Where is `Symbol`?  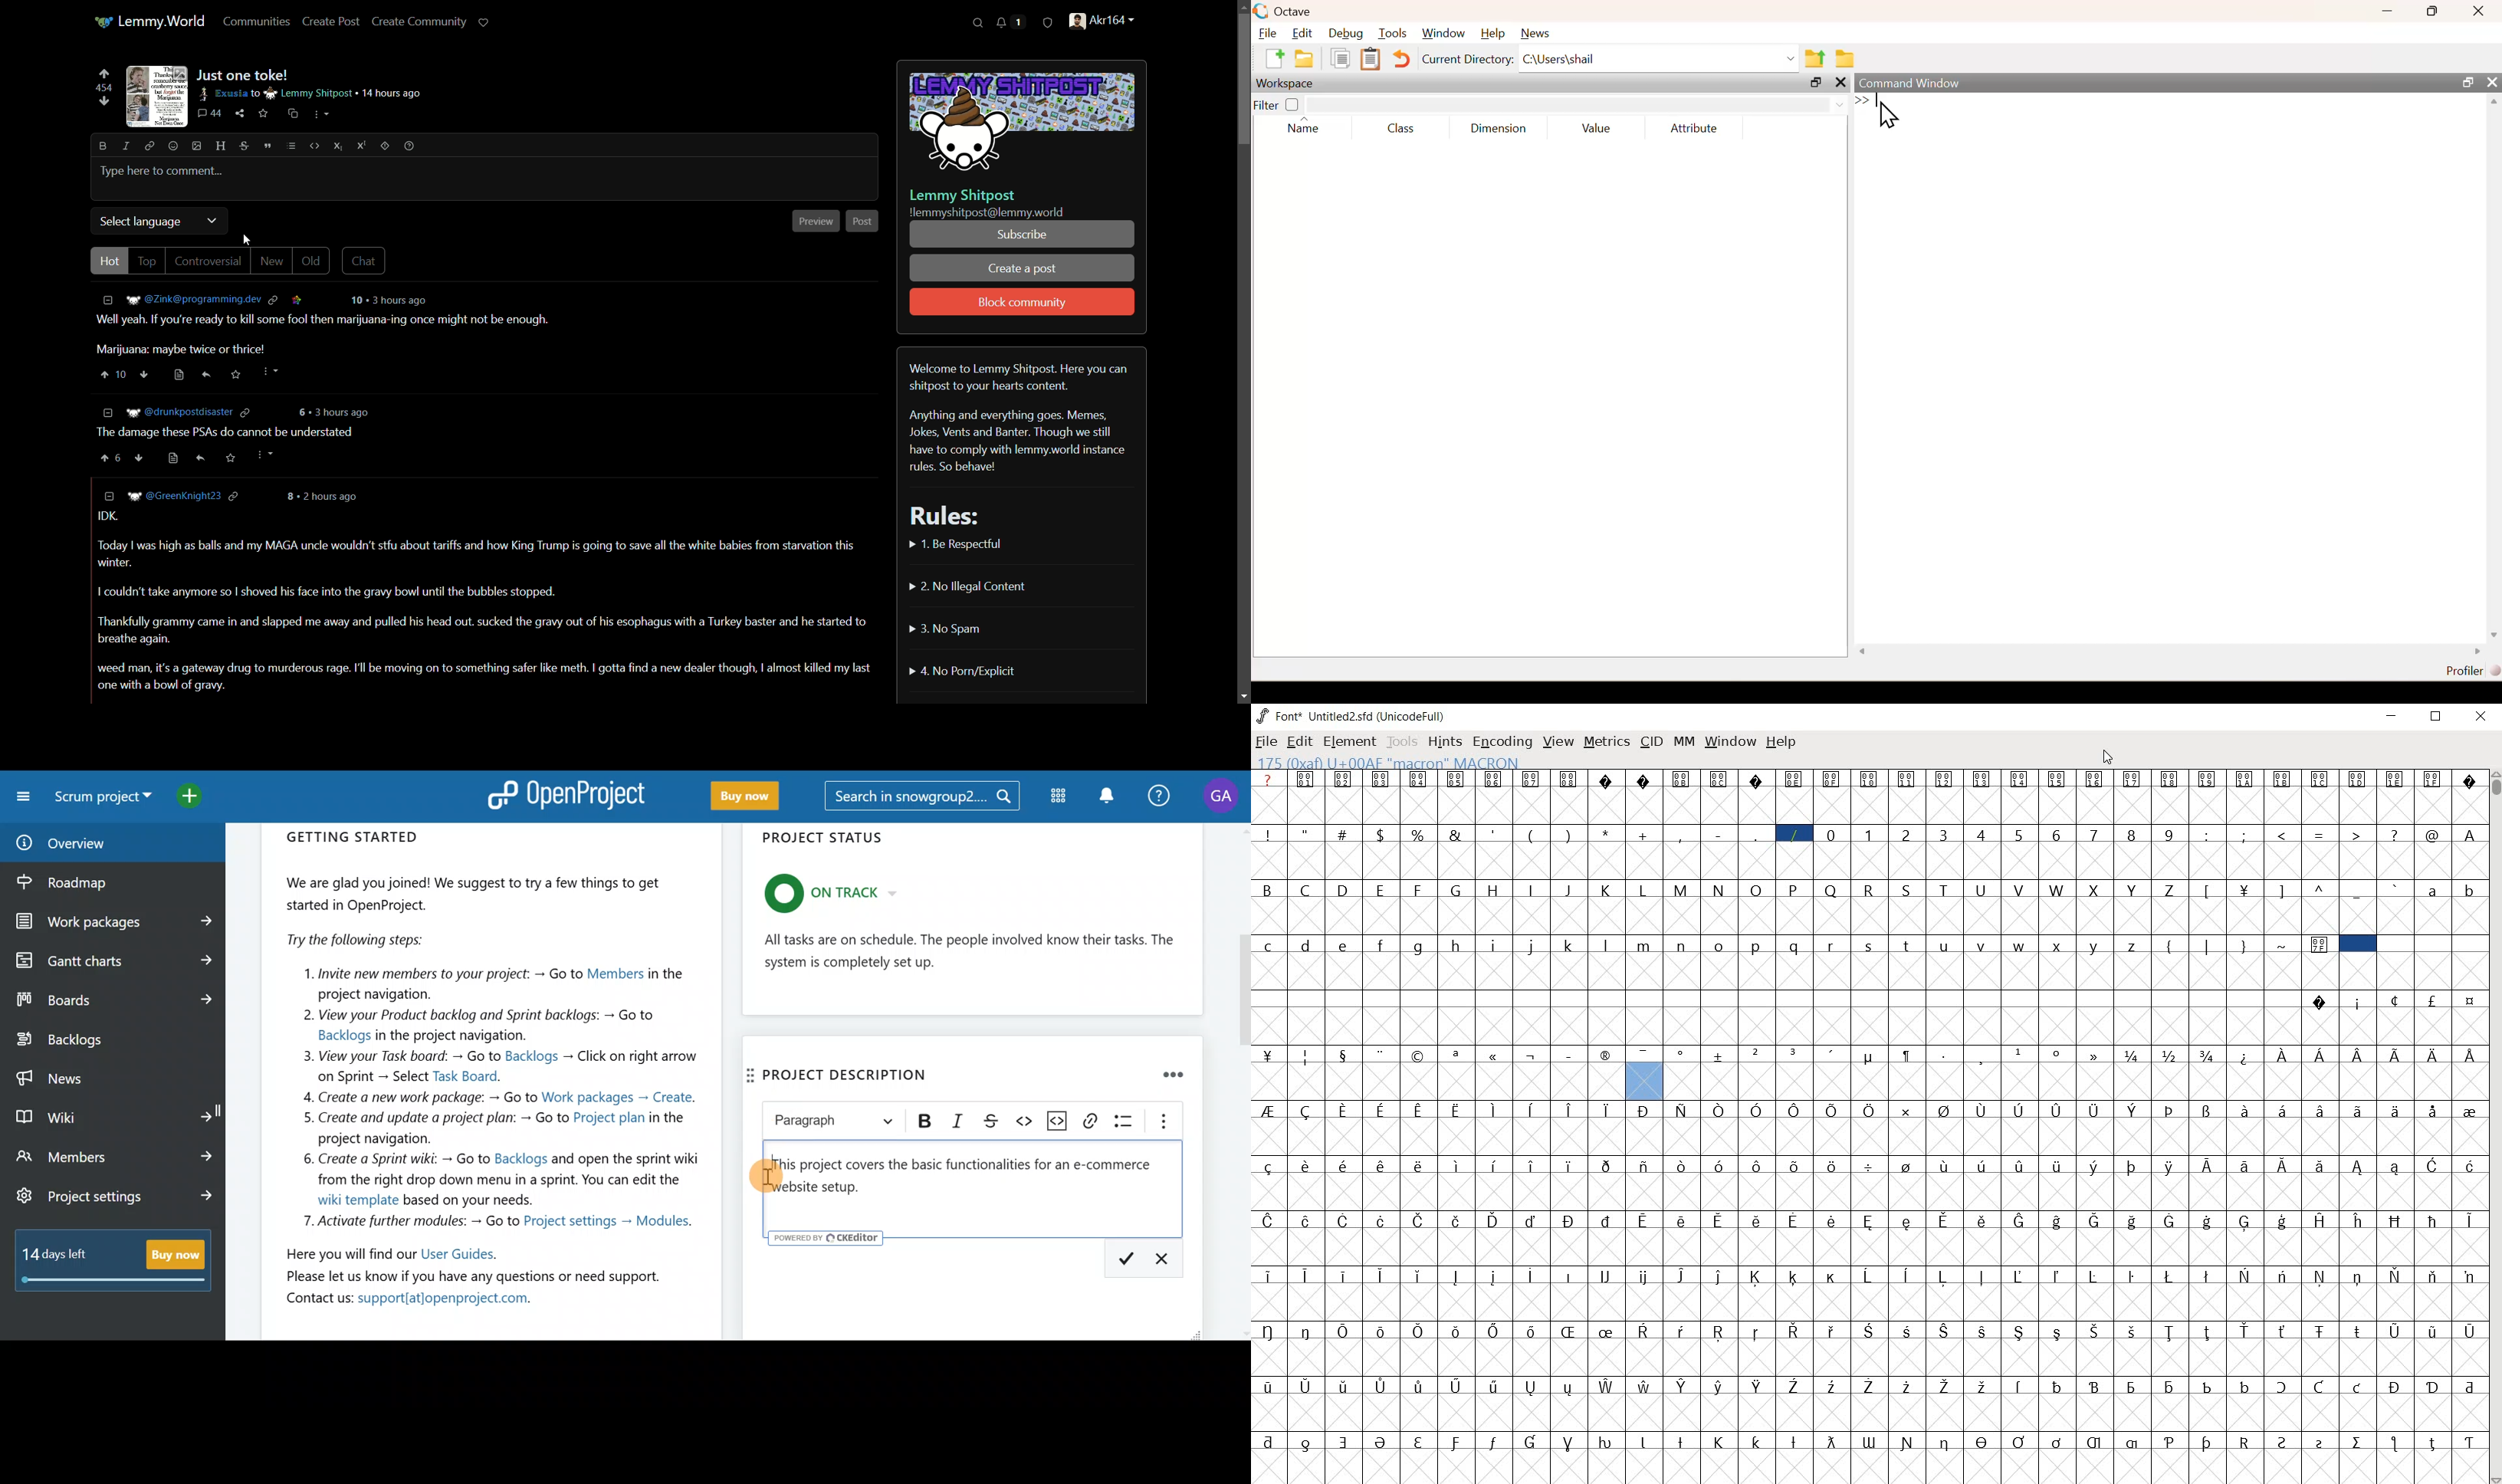 Symbol is located at coordinates (1682, 778).